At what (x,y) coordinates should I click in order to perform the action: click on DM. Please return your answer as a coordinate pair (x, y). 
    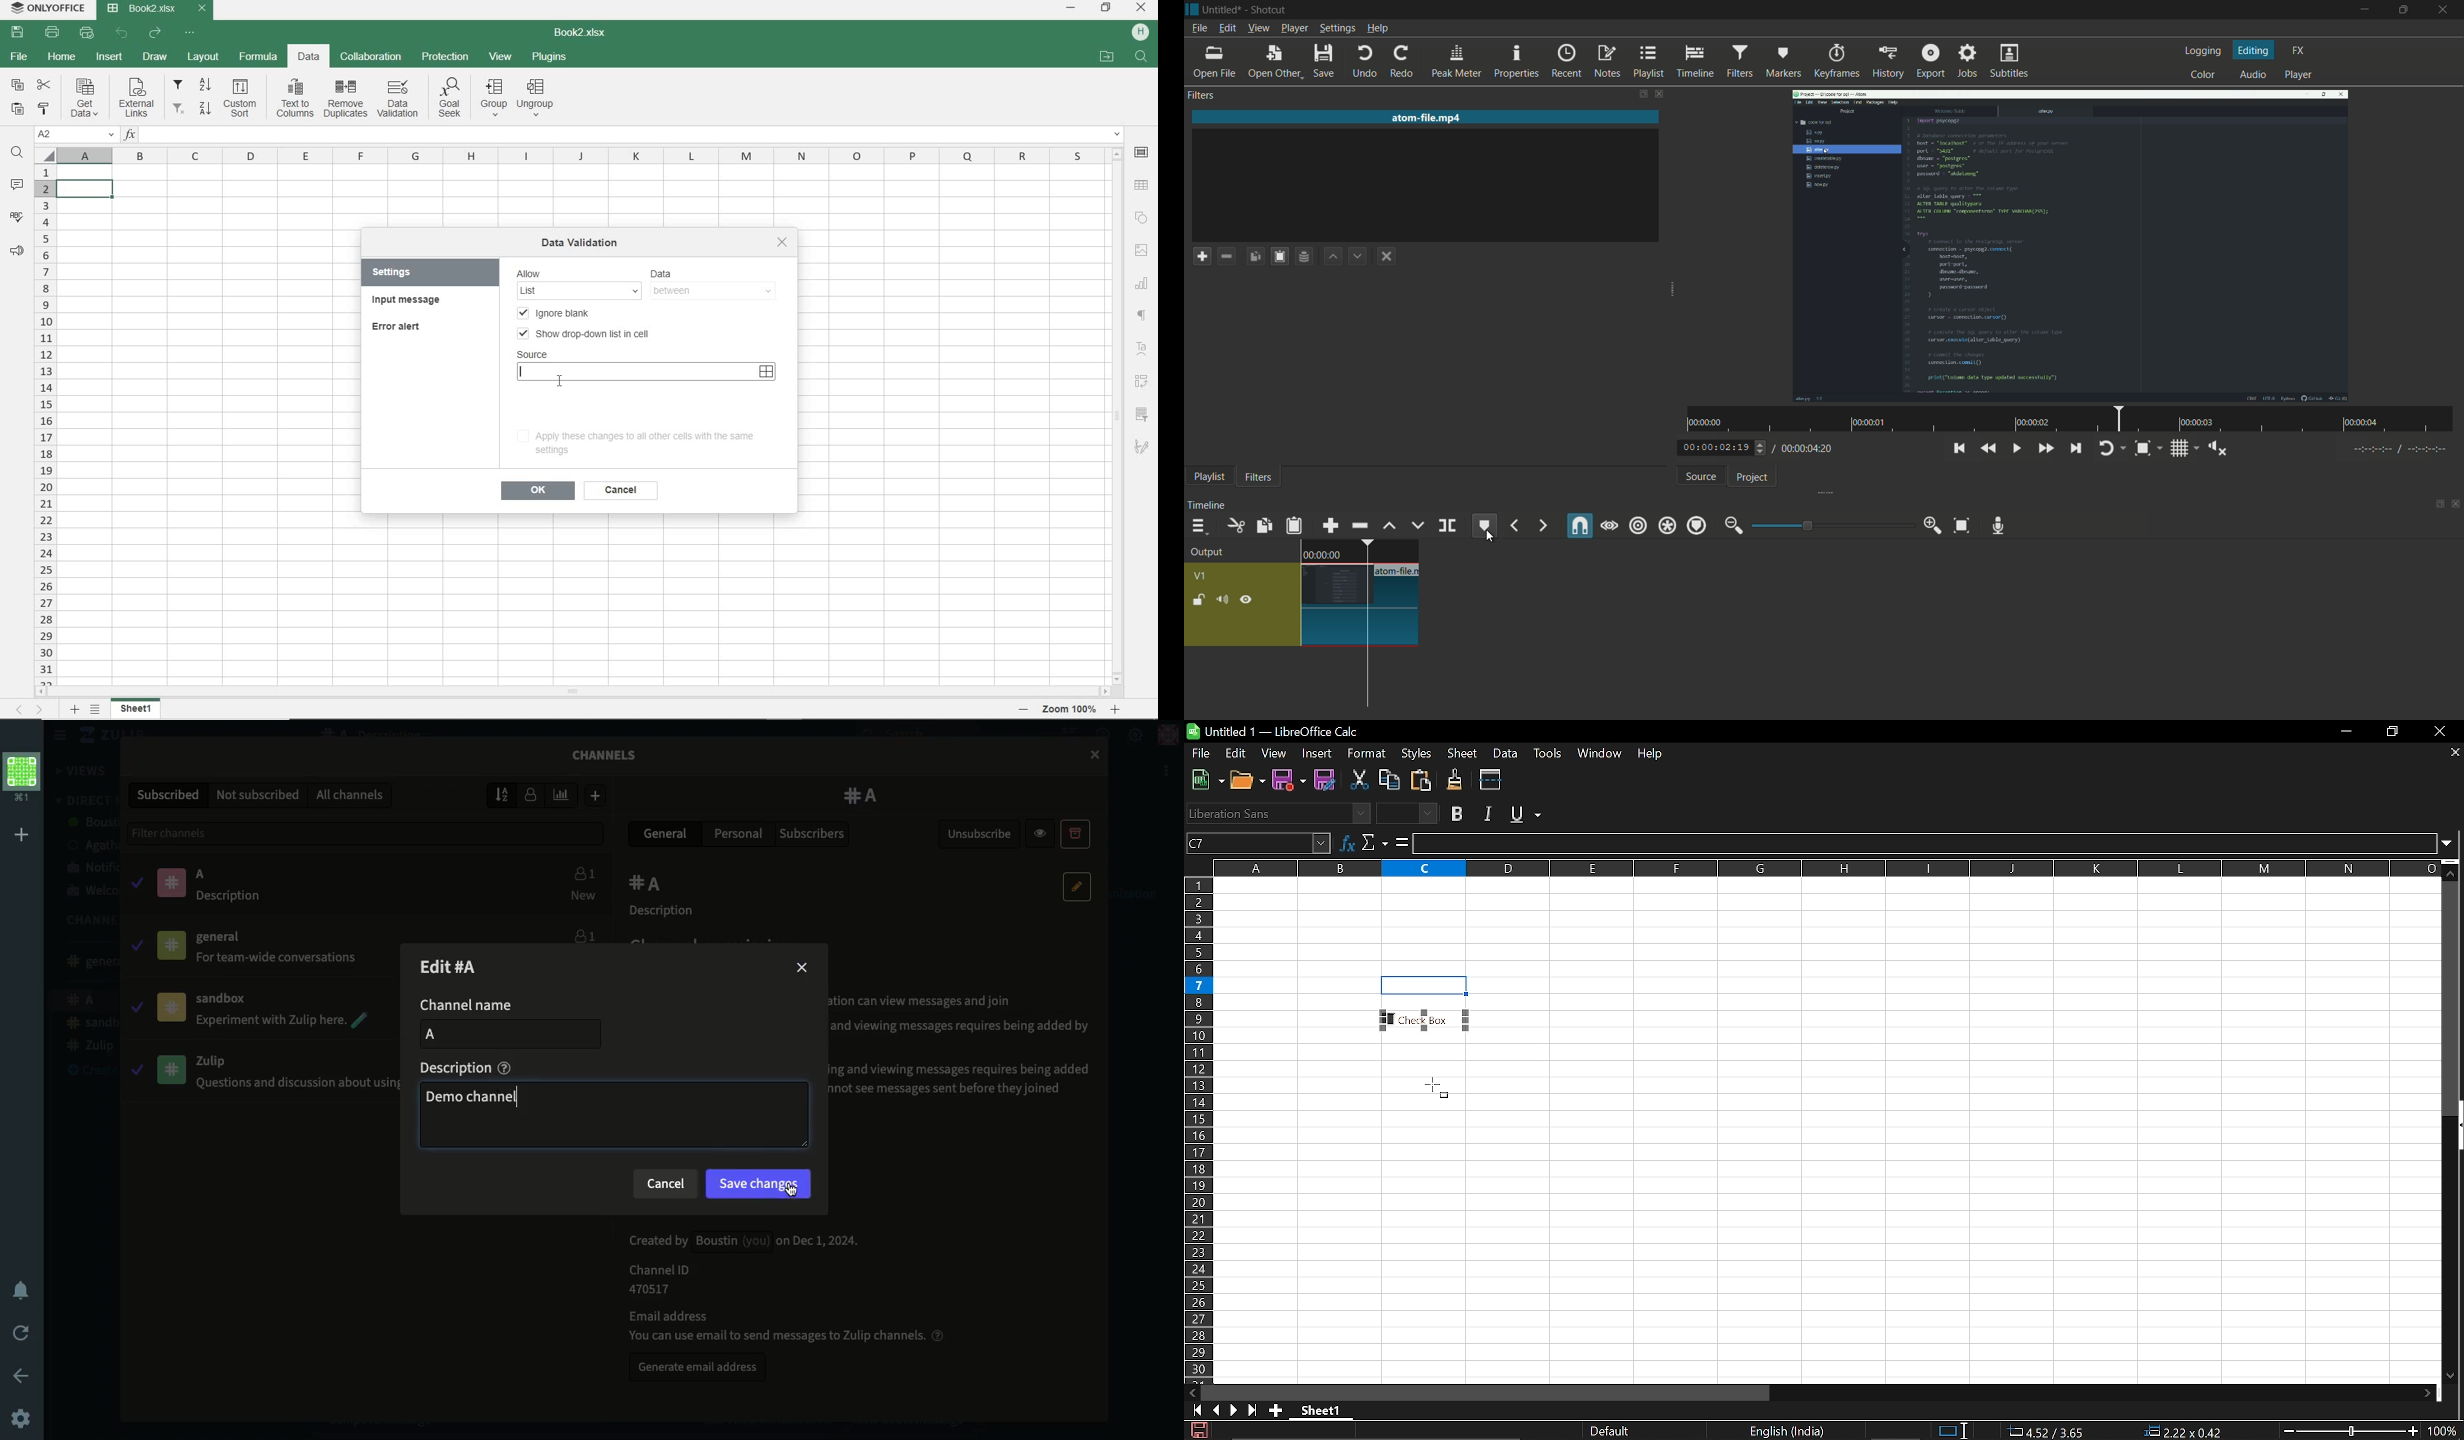
    Looking at the image, I should click on (84, 800).